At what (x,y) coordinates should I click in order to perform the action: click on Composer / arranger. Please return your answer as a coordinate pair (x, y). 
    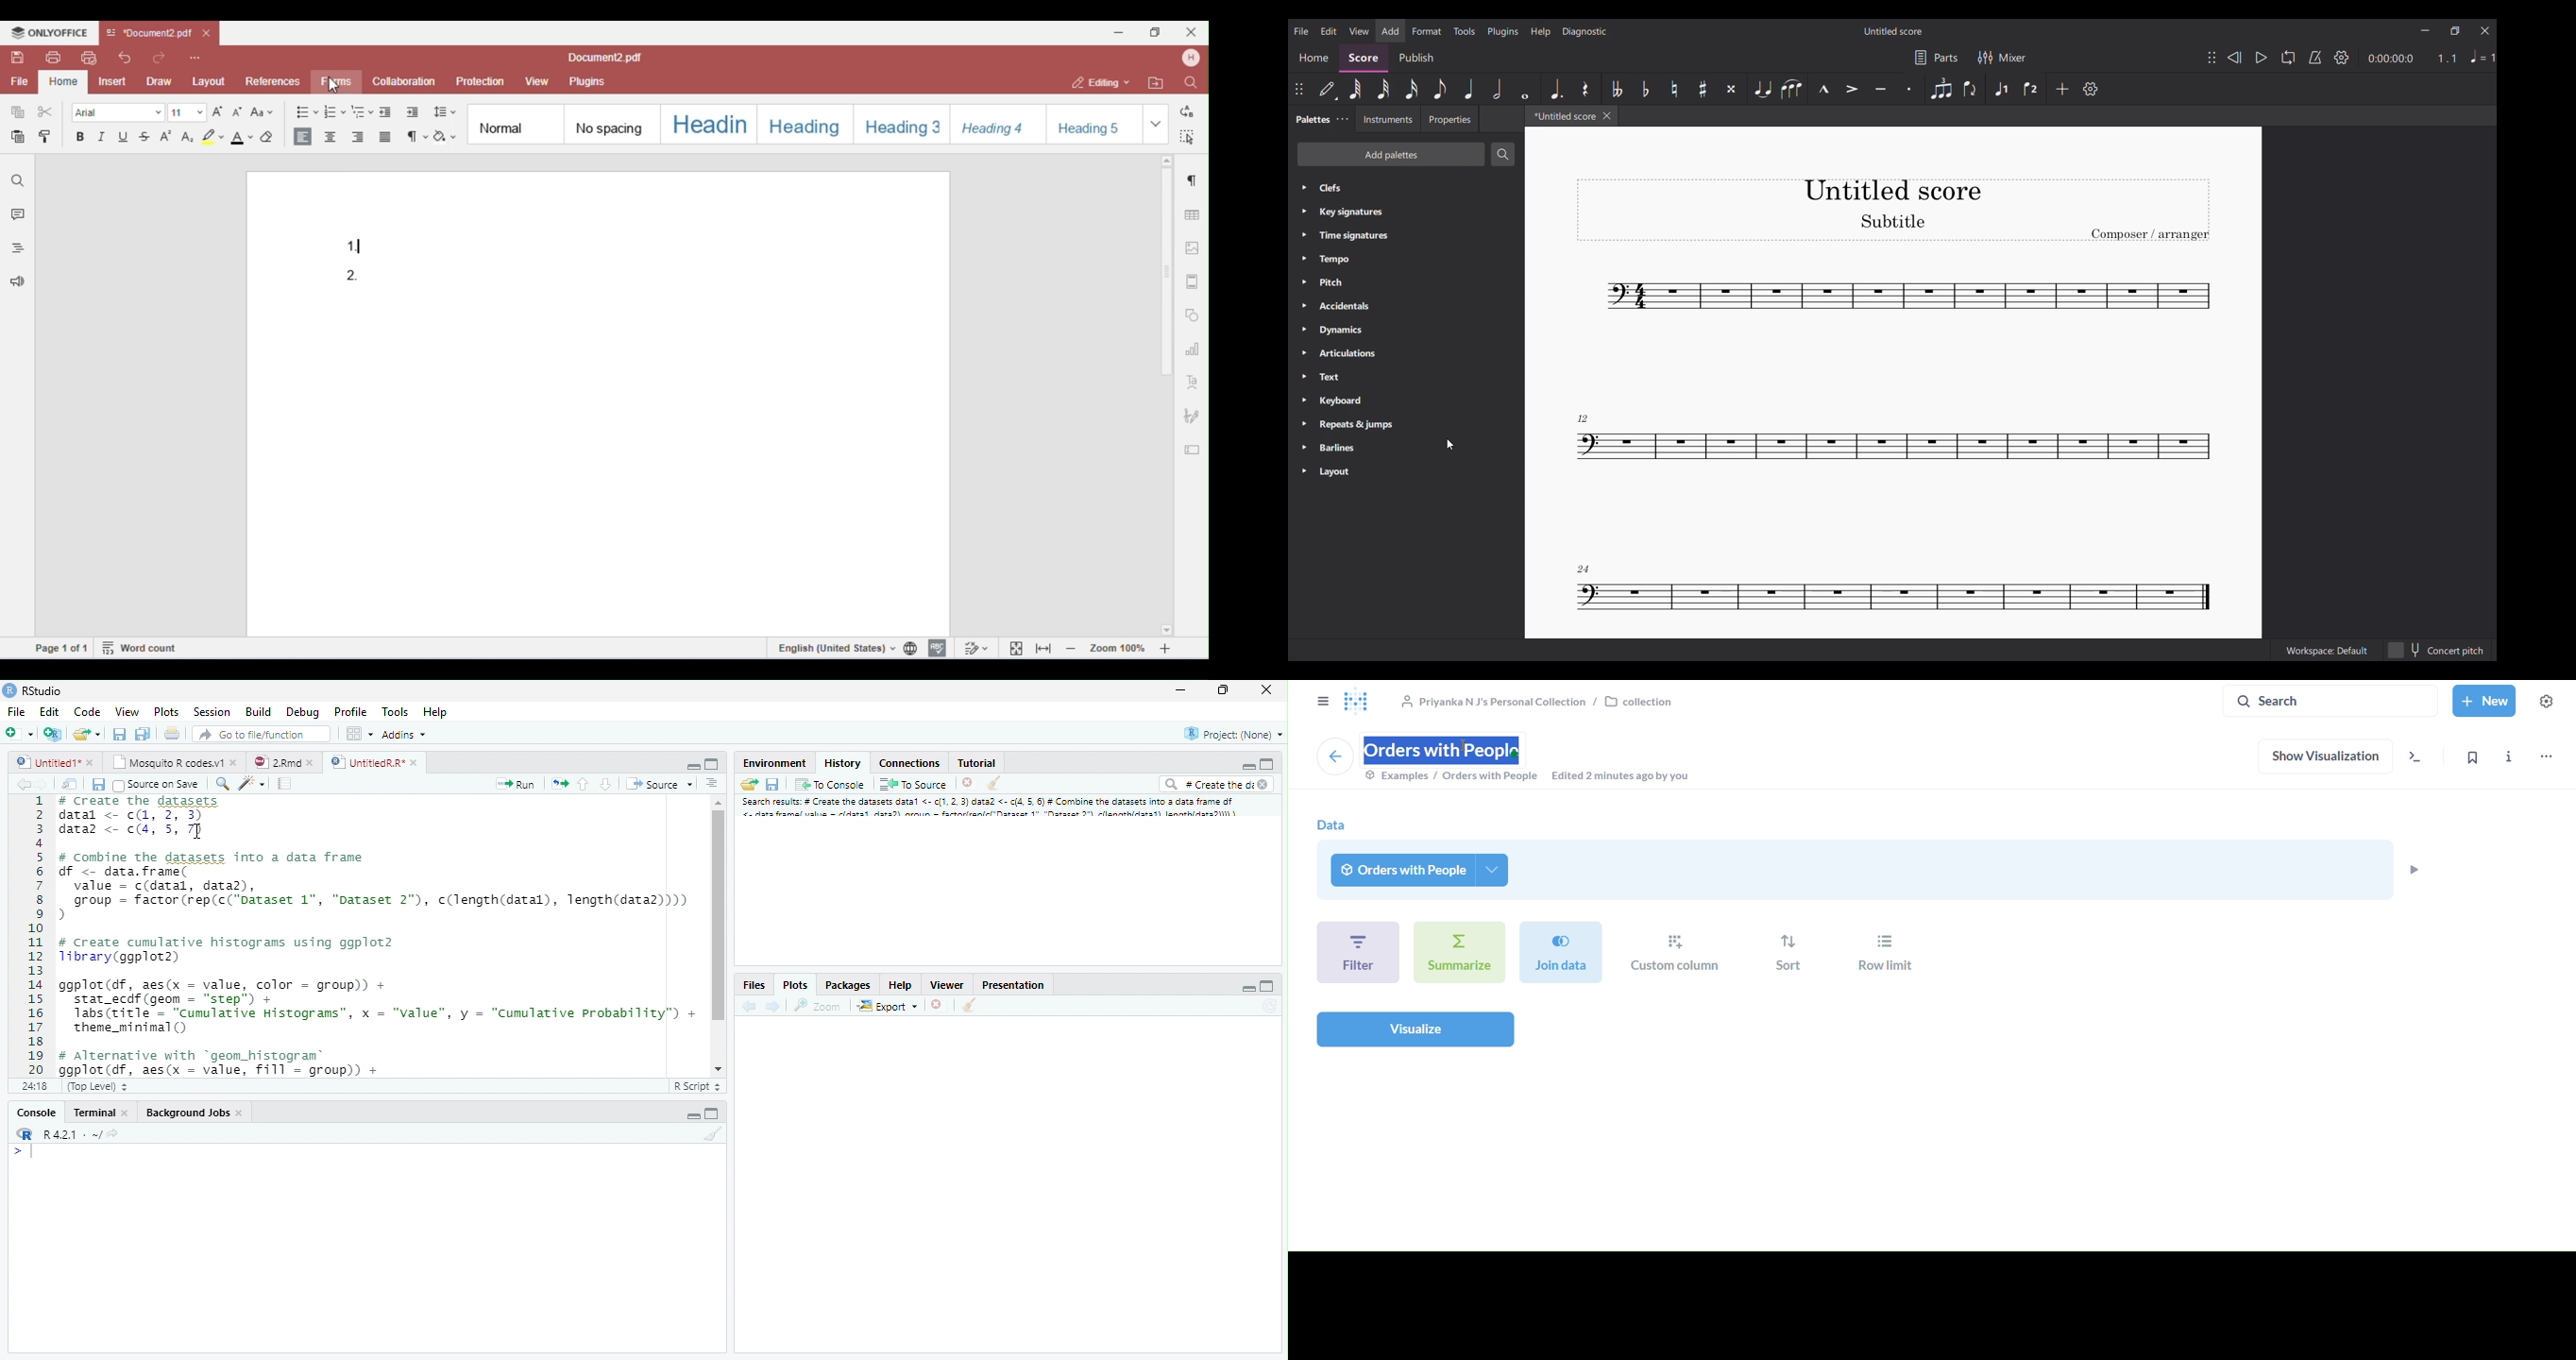
    Looking at the image, I should click on (2149, 233).